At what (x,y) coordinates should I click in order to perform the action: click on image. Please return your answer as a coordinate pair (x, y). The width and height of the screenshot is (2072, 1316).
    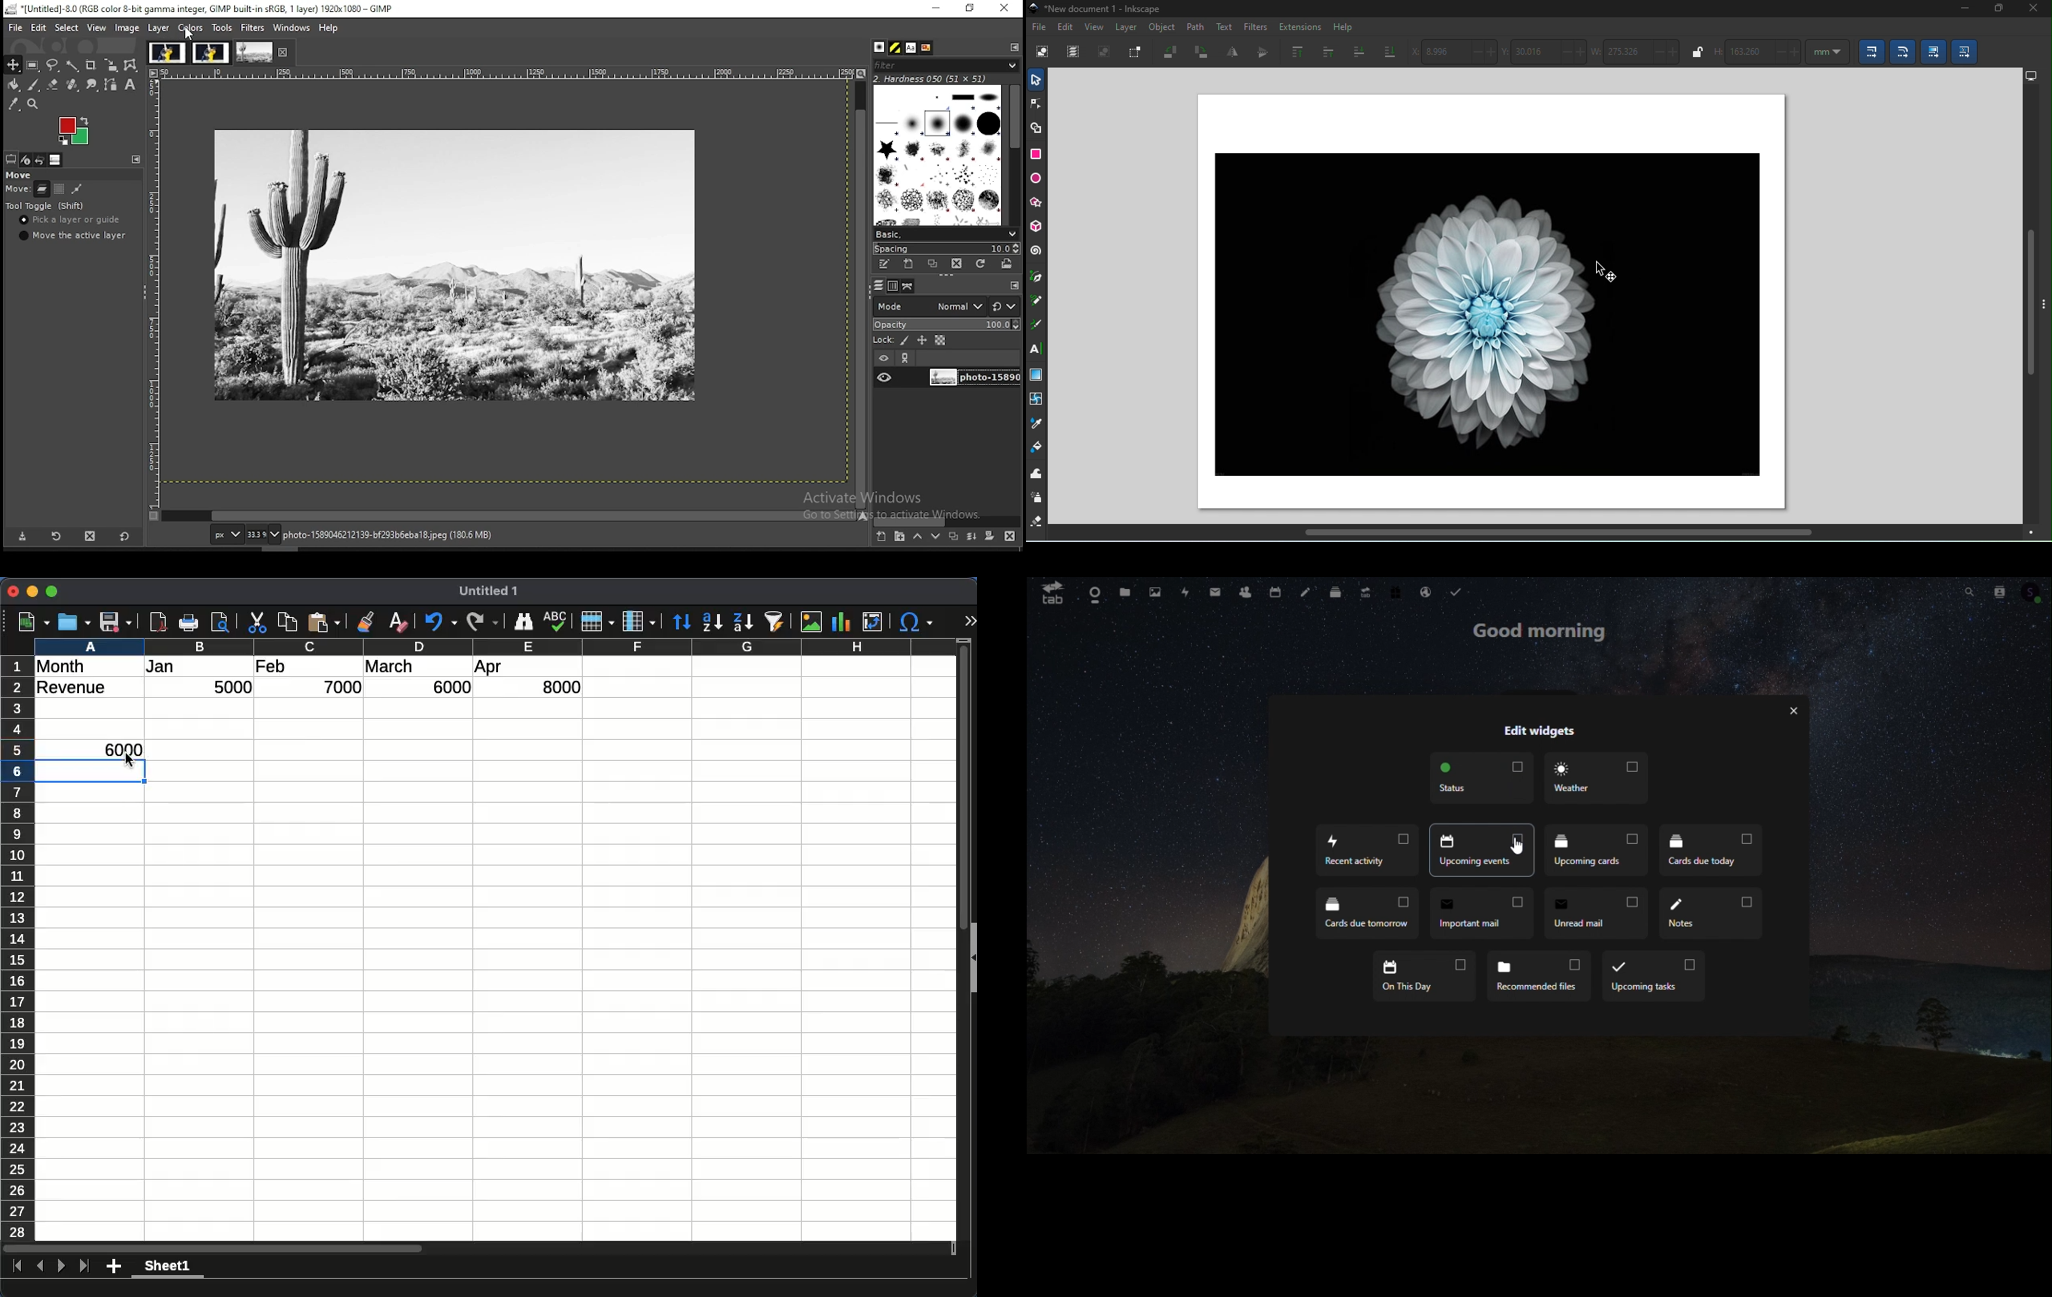
    Looking at the image, I should click on (254, 52).